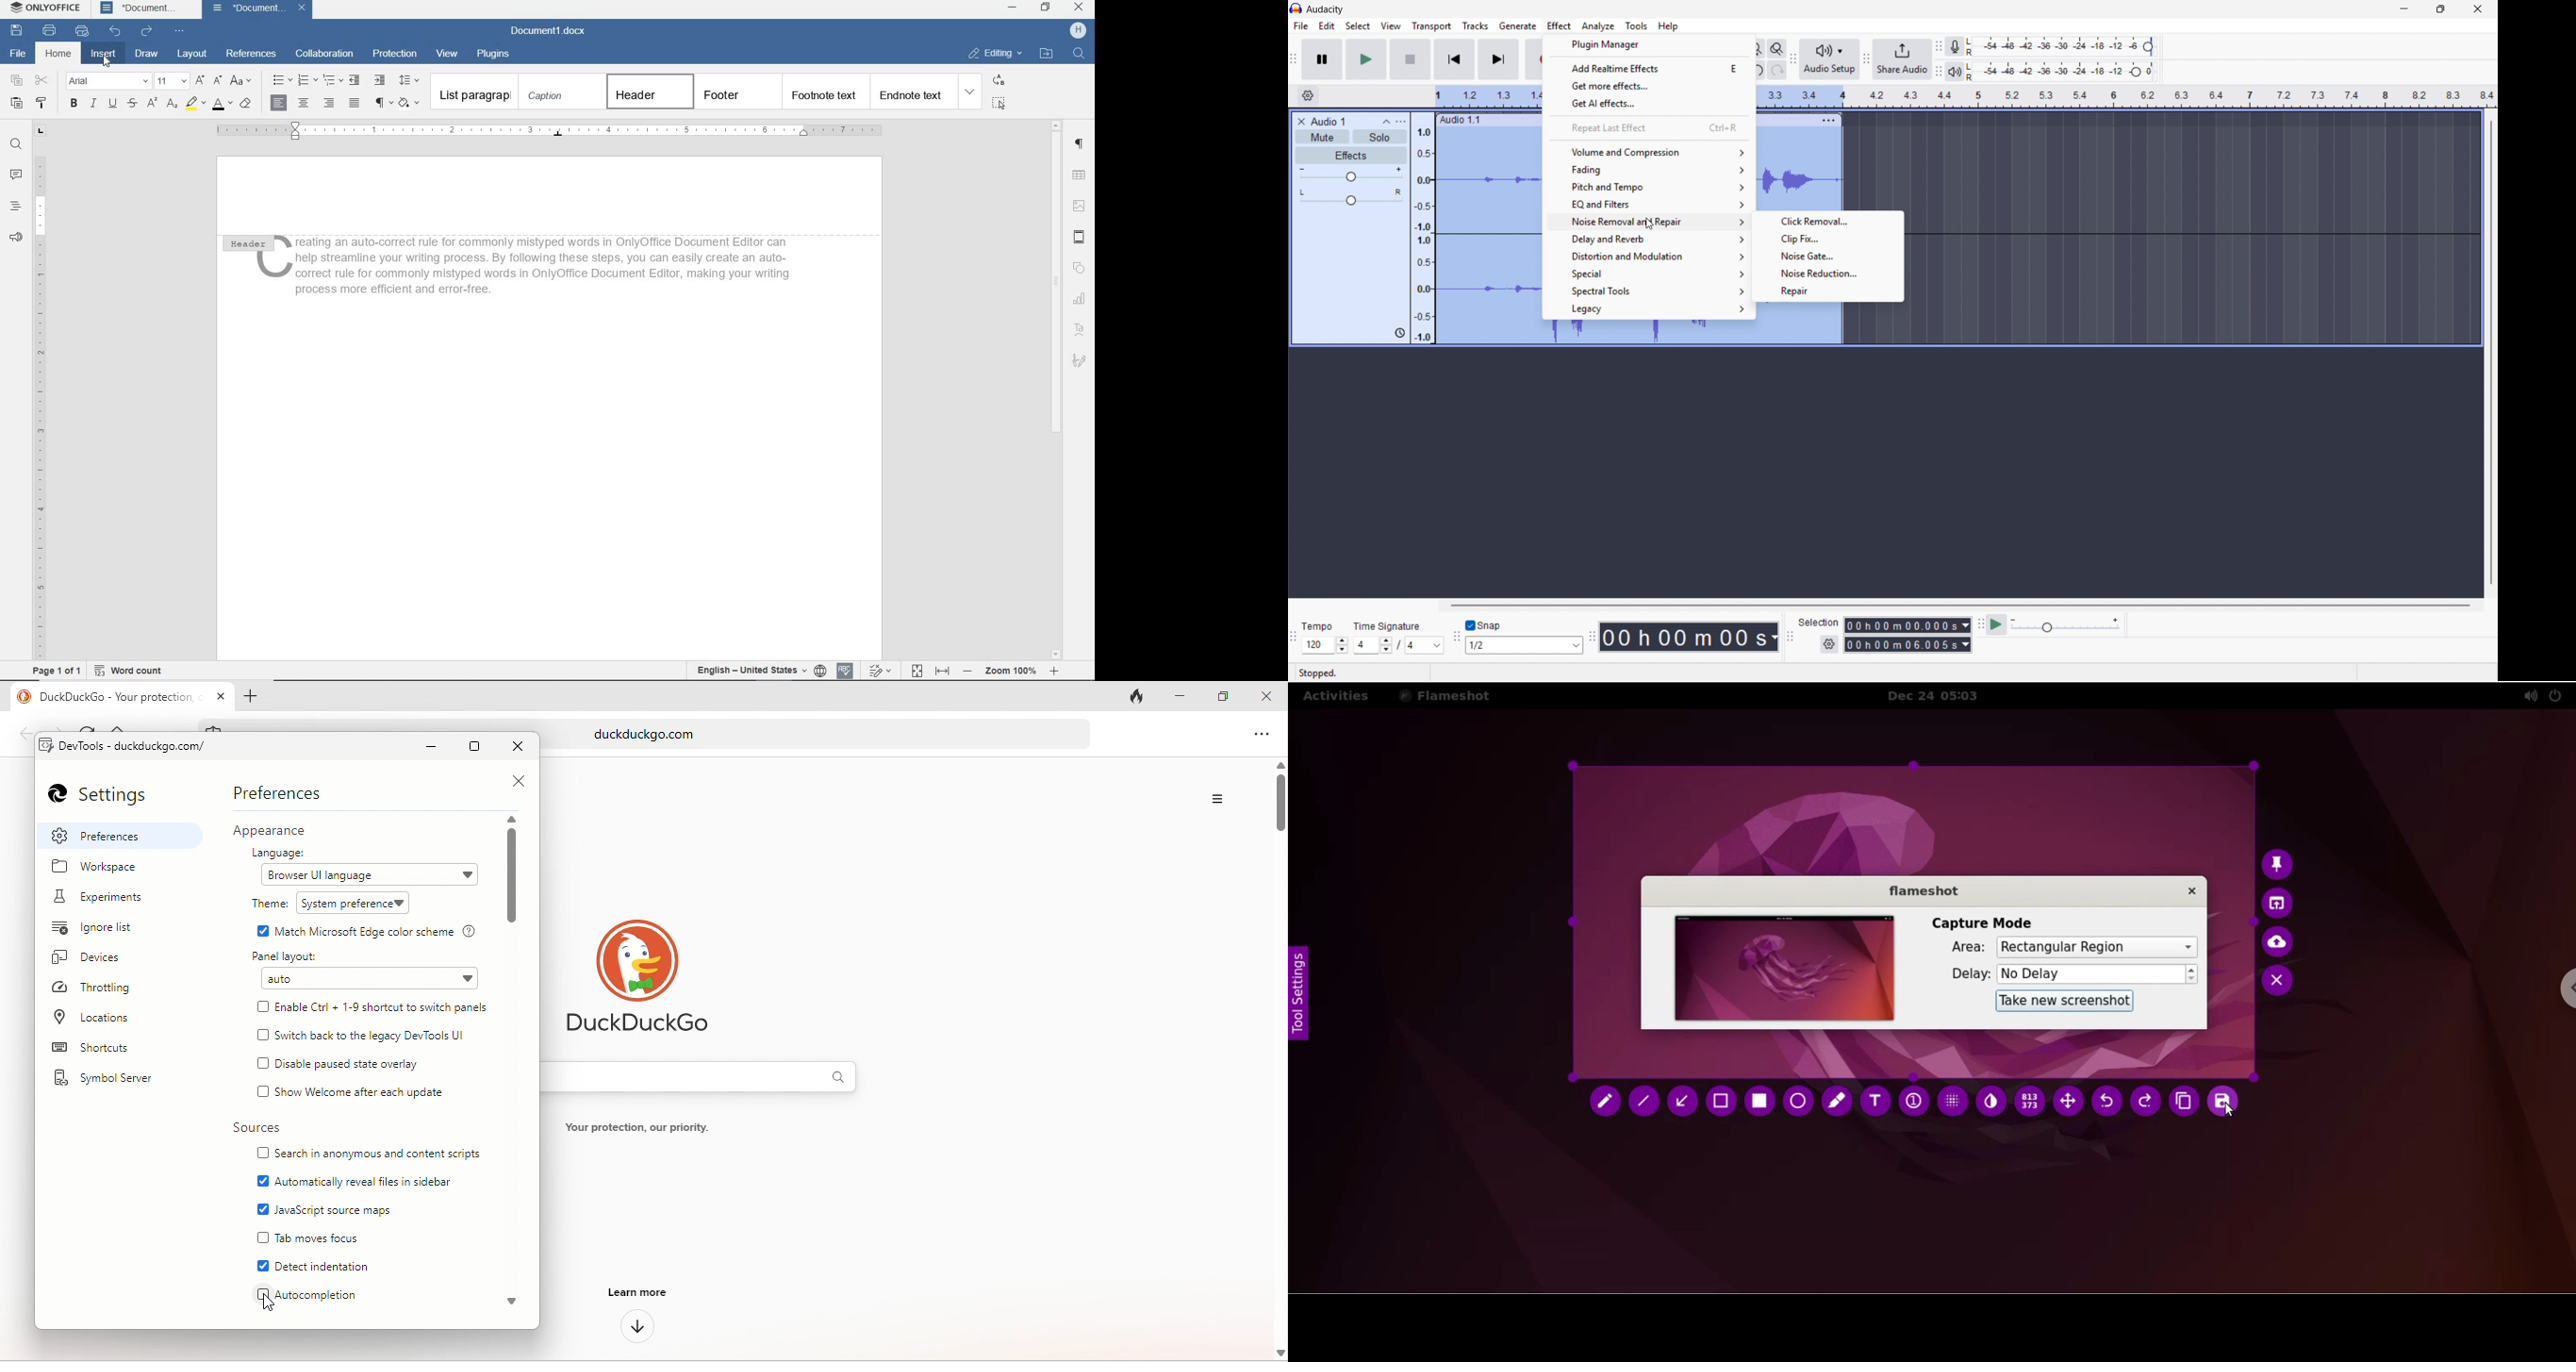  What do you see at coordinates (335, 1265) in the screenshot?
I see `detect indentation` at bounding box center [335, 1265].